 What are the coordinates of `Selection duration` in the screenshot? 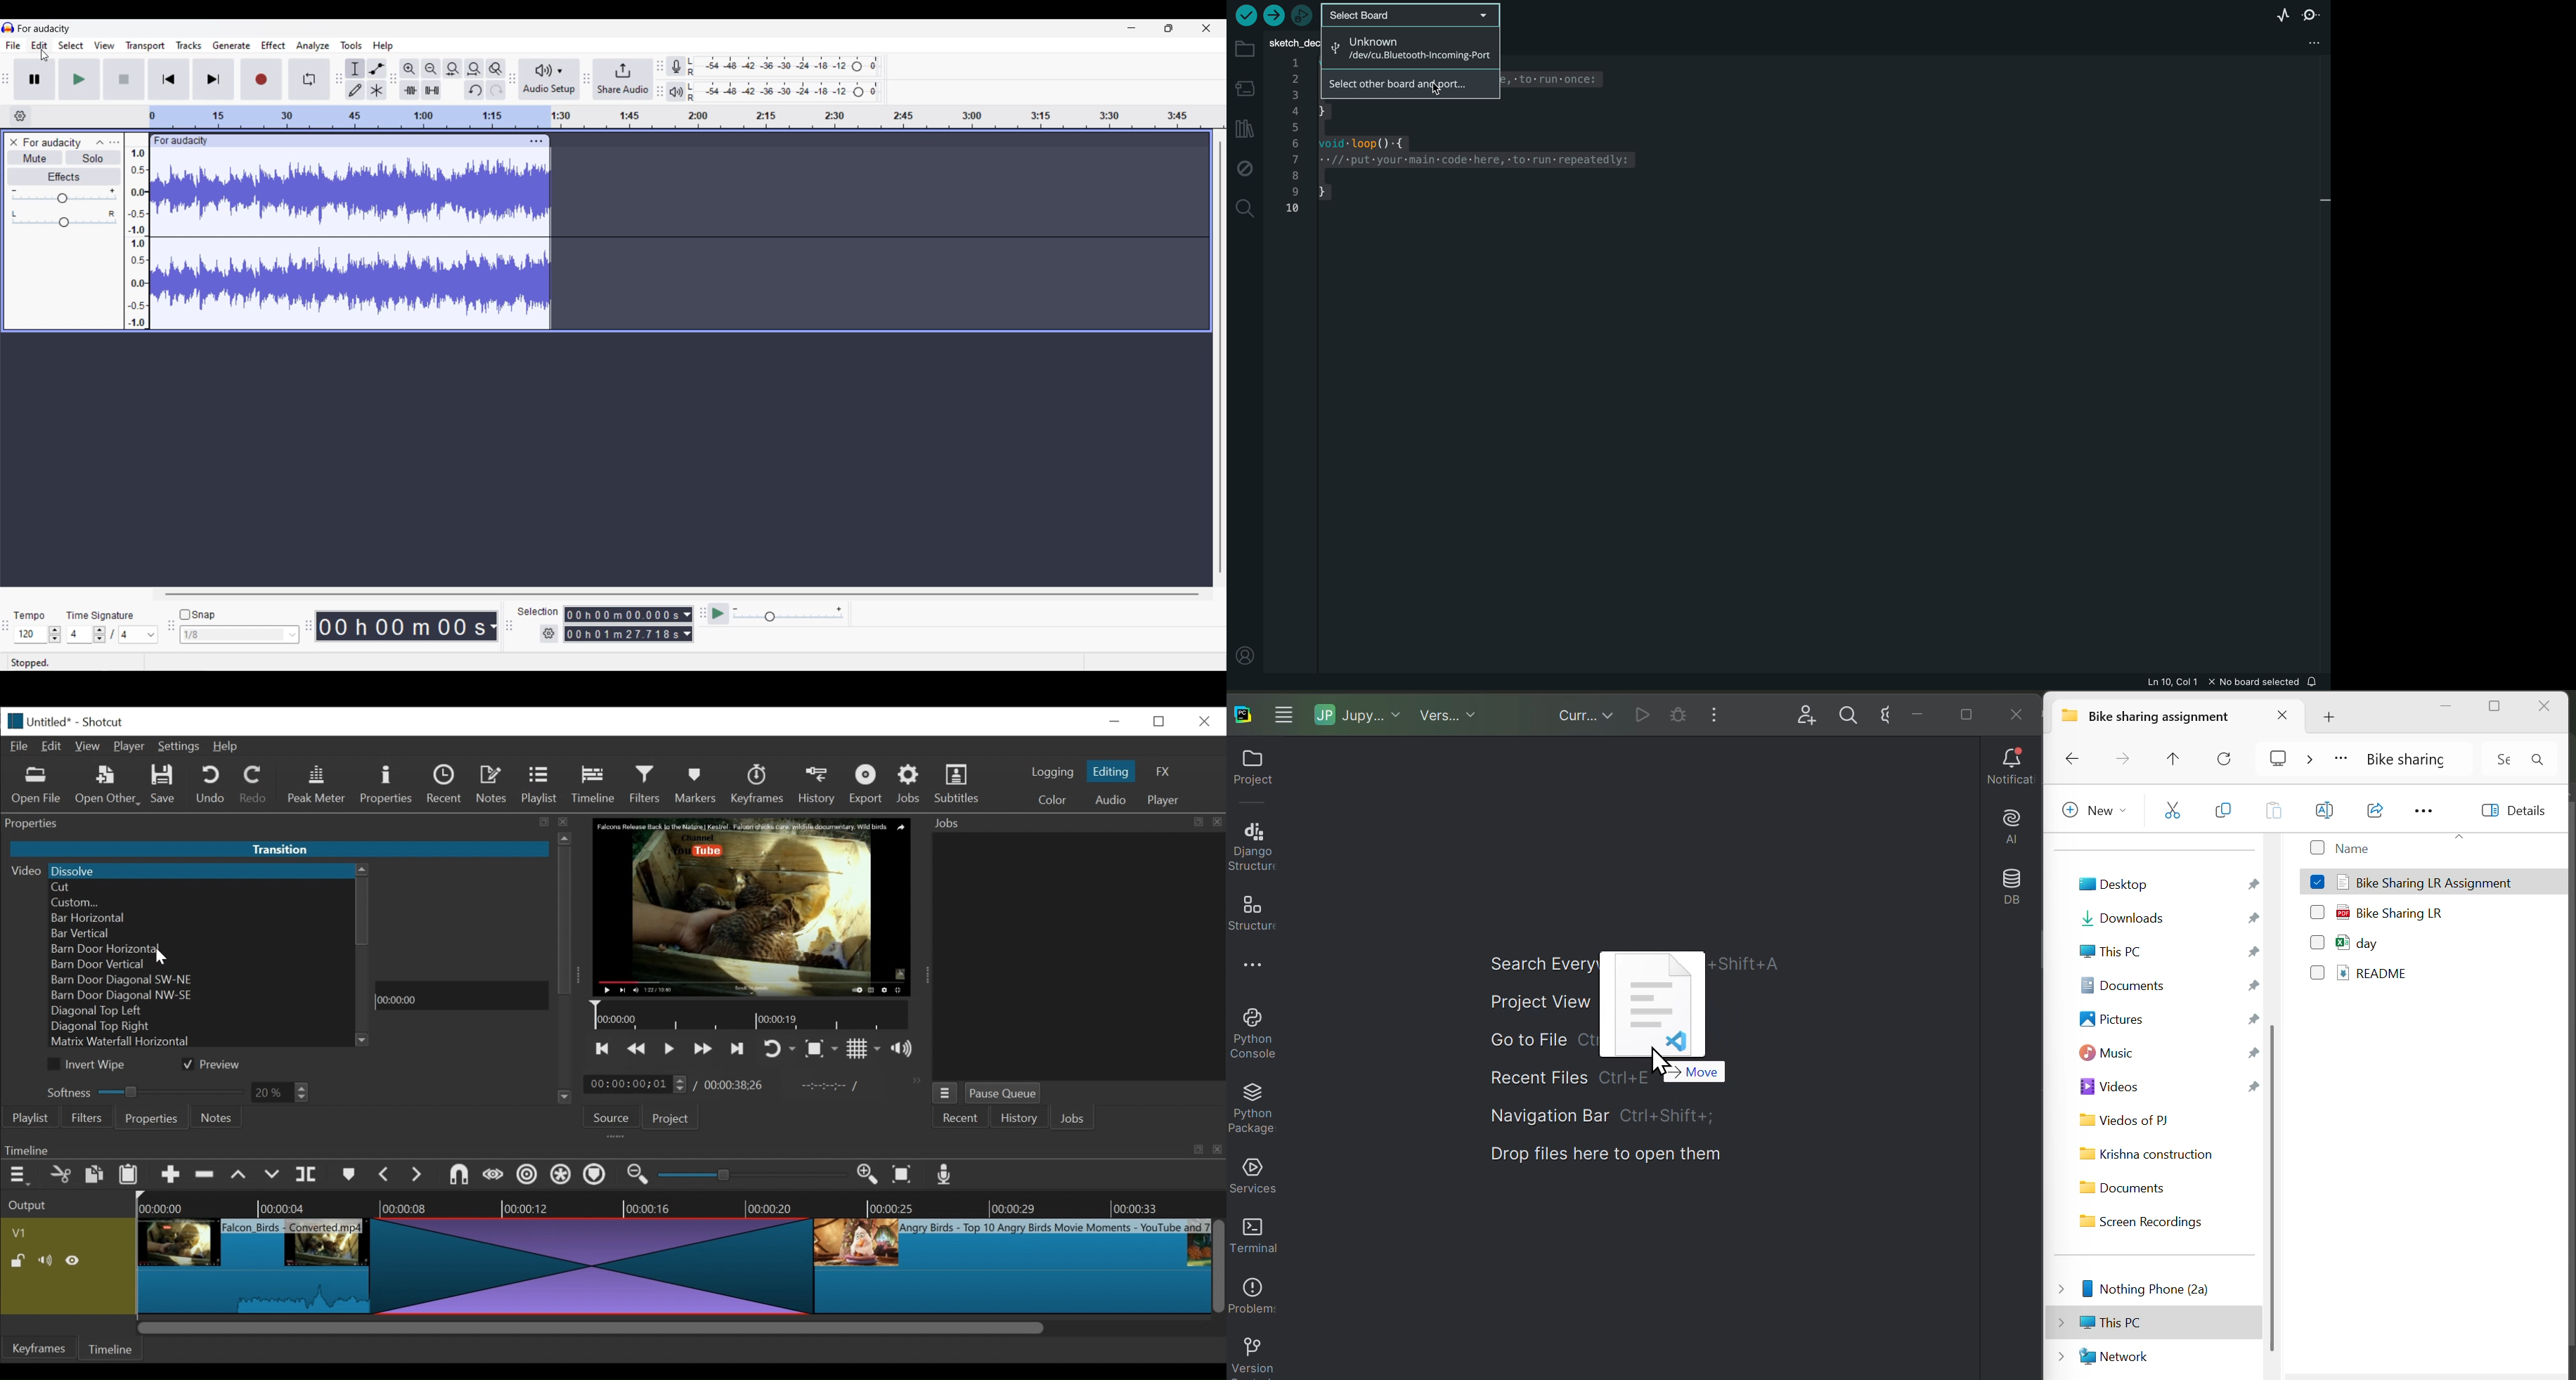 It's located at (622, 625).